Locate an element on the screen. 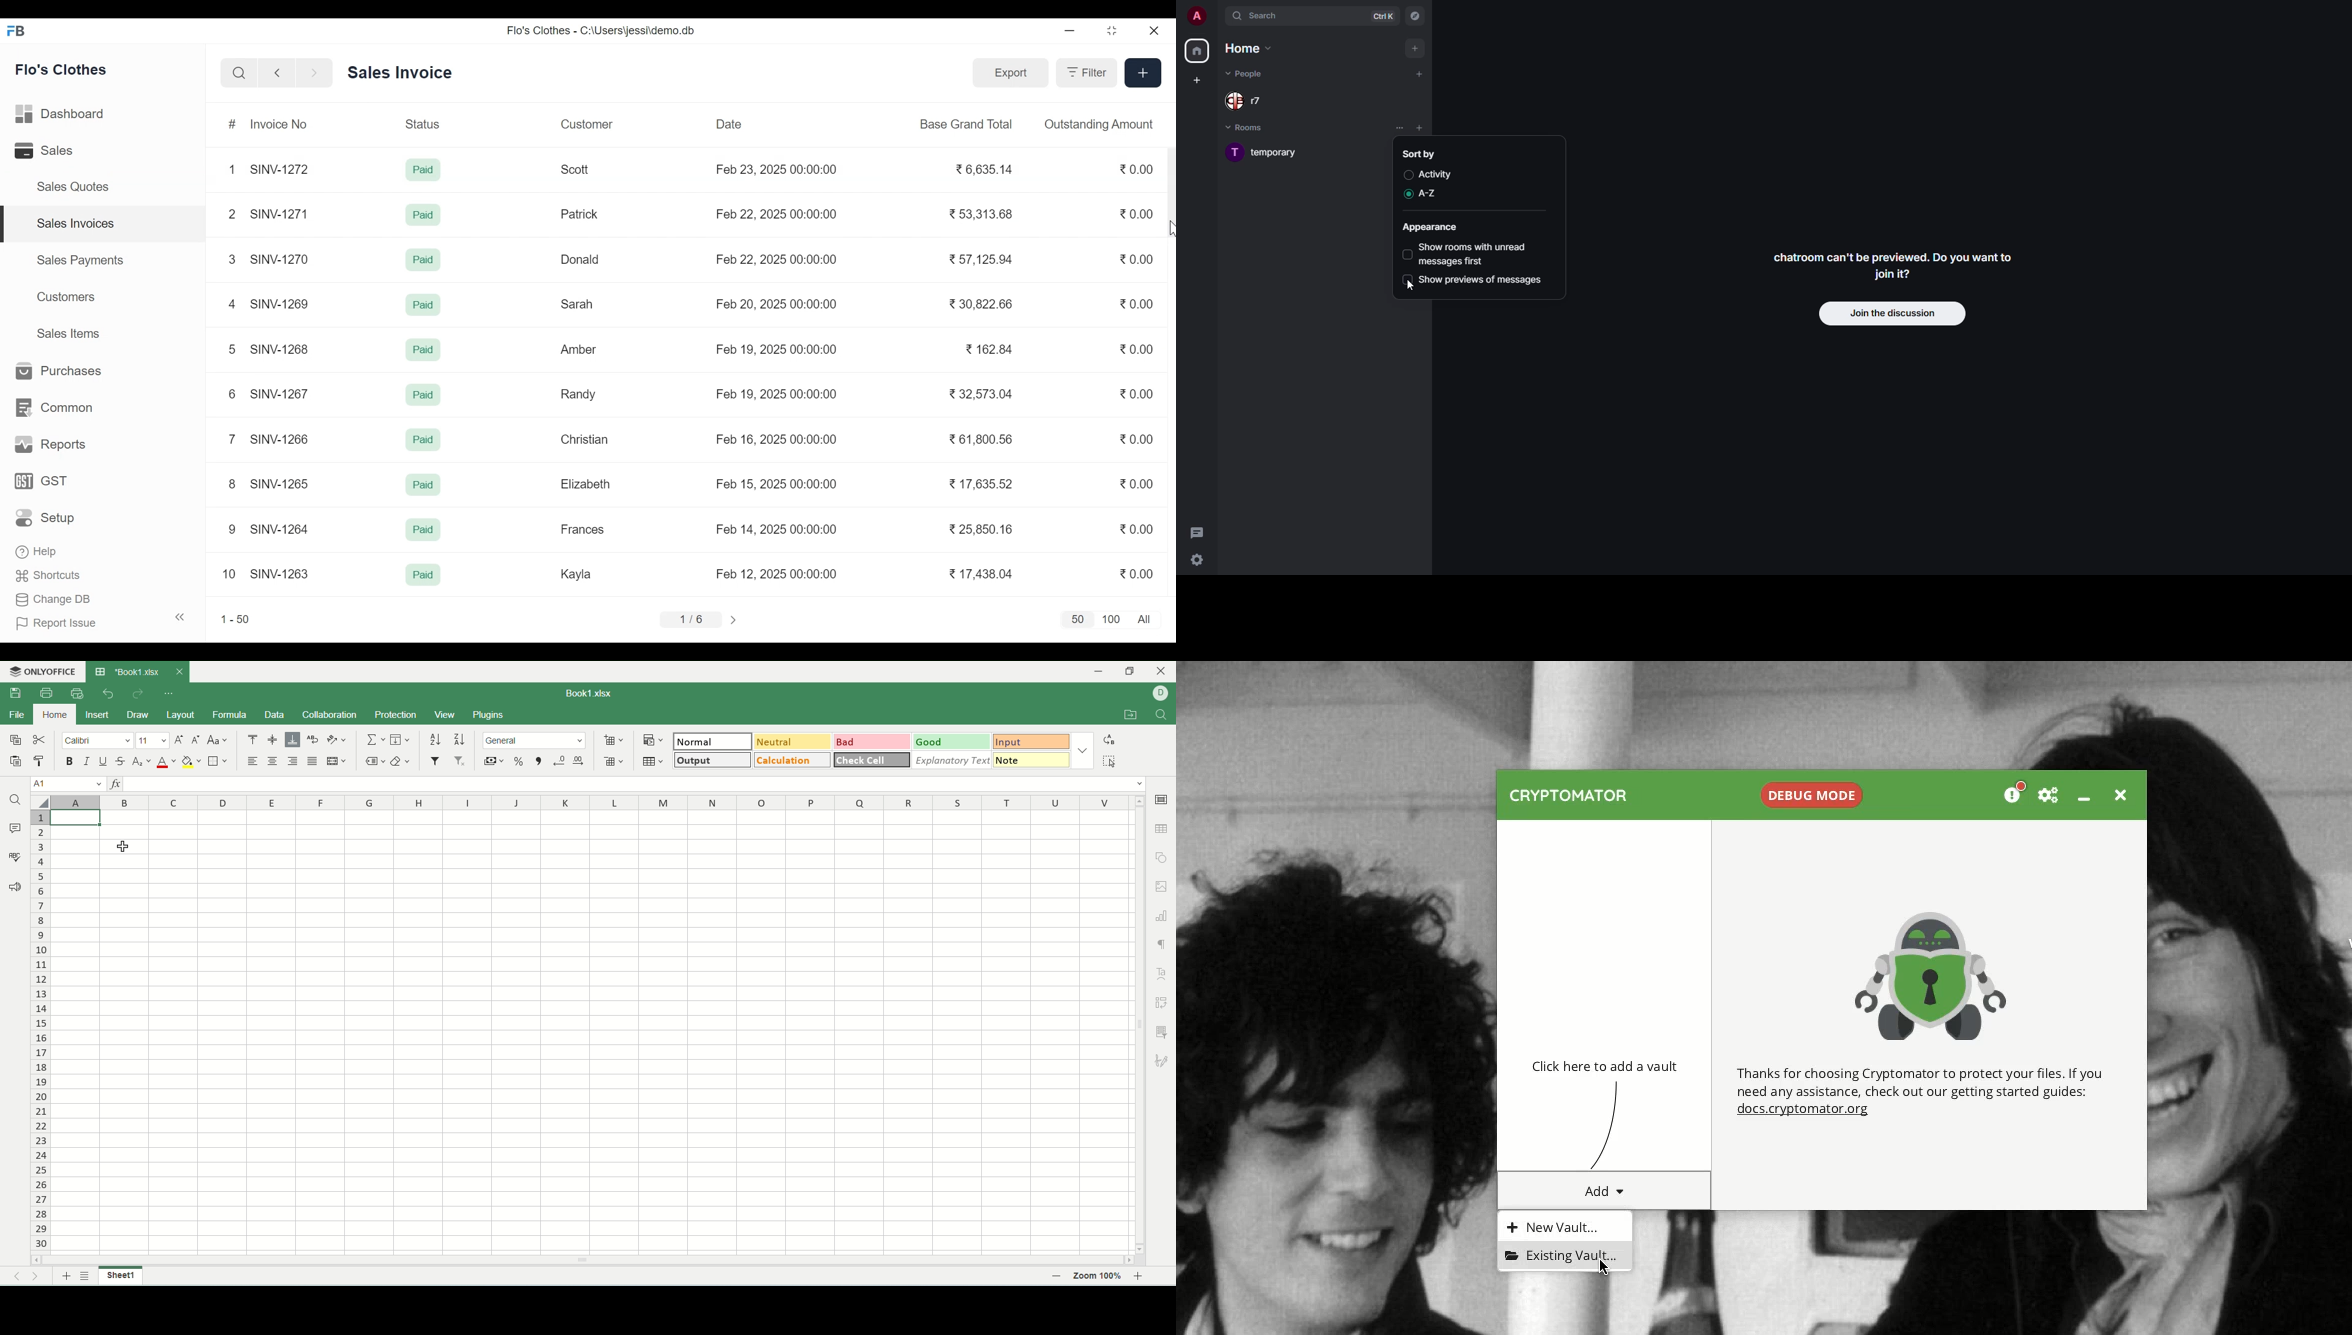 Image resolution: width=2352 pixels, height=1344 pixels. cursor is located at coordinates (1406, 287).